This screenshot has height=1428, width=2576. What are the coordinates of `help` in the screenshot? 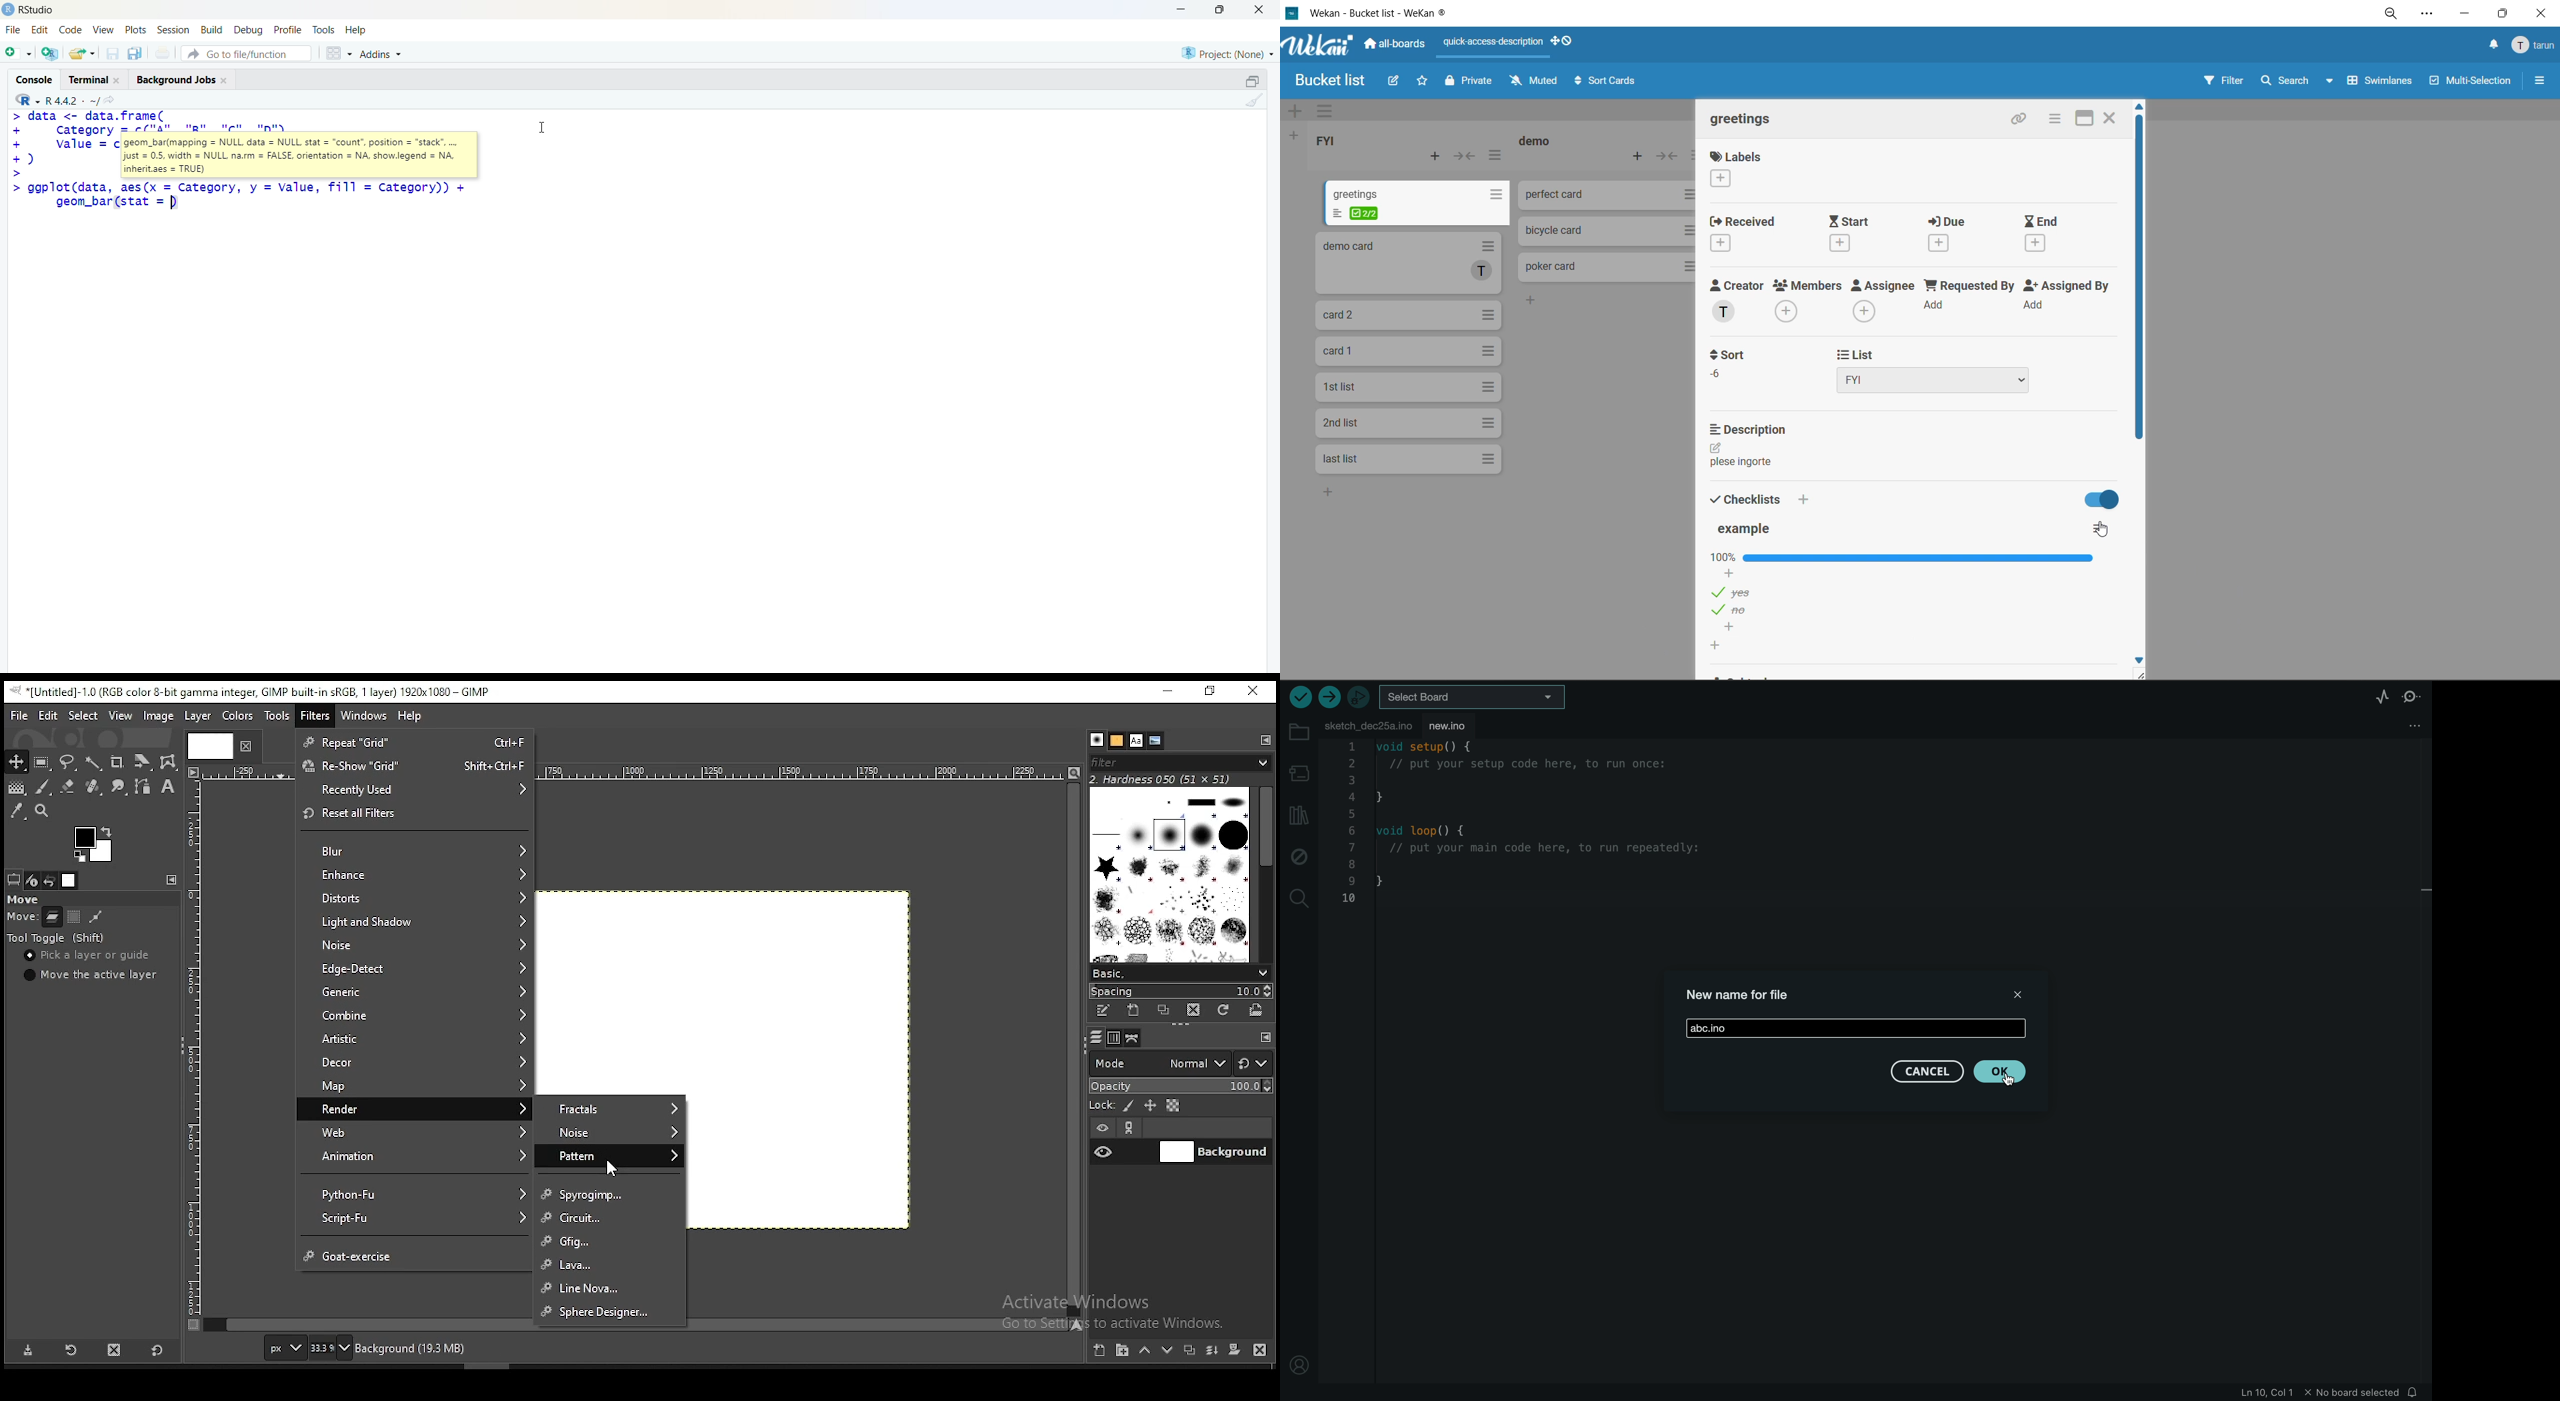 It's located at (358, 30).